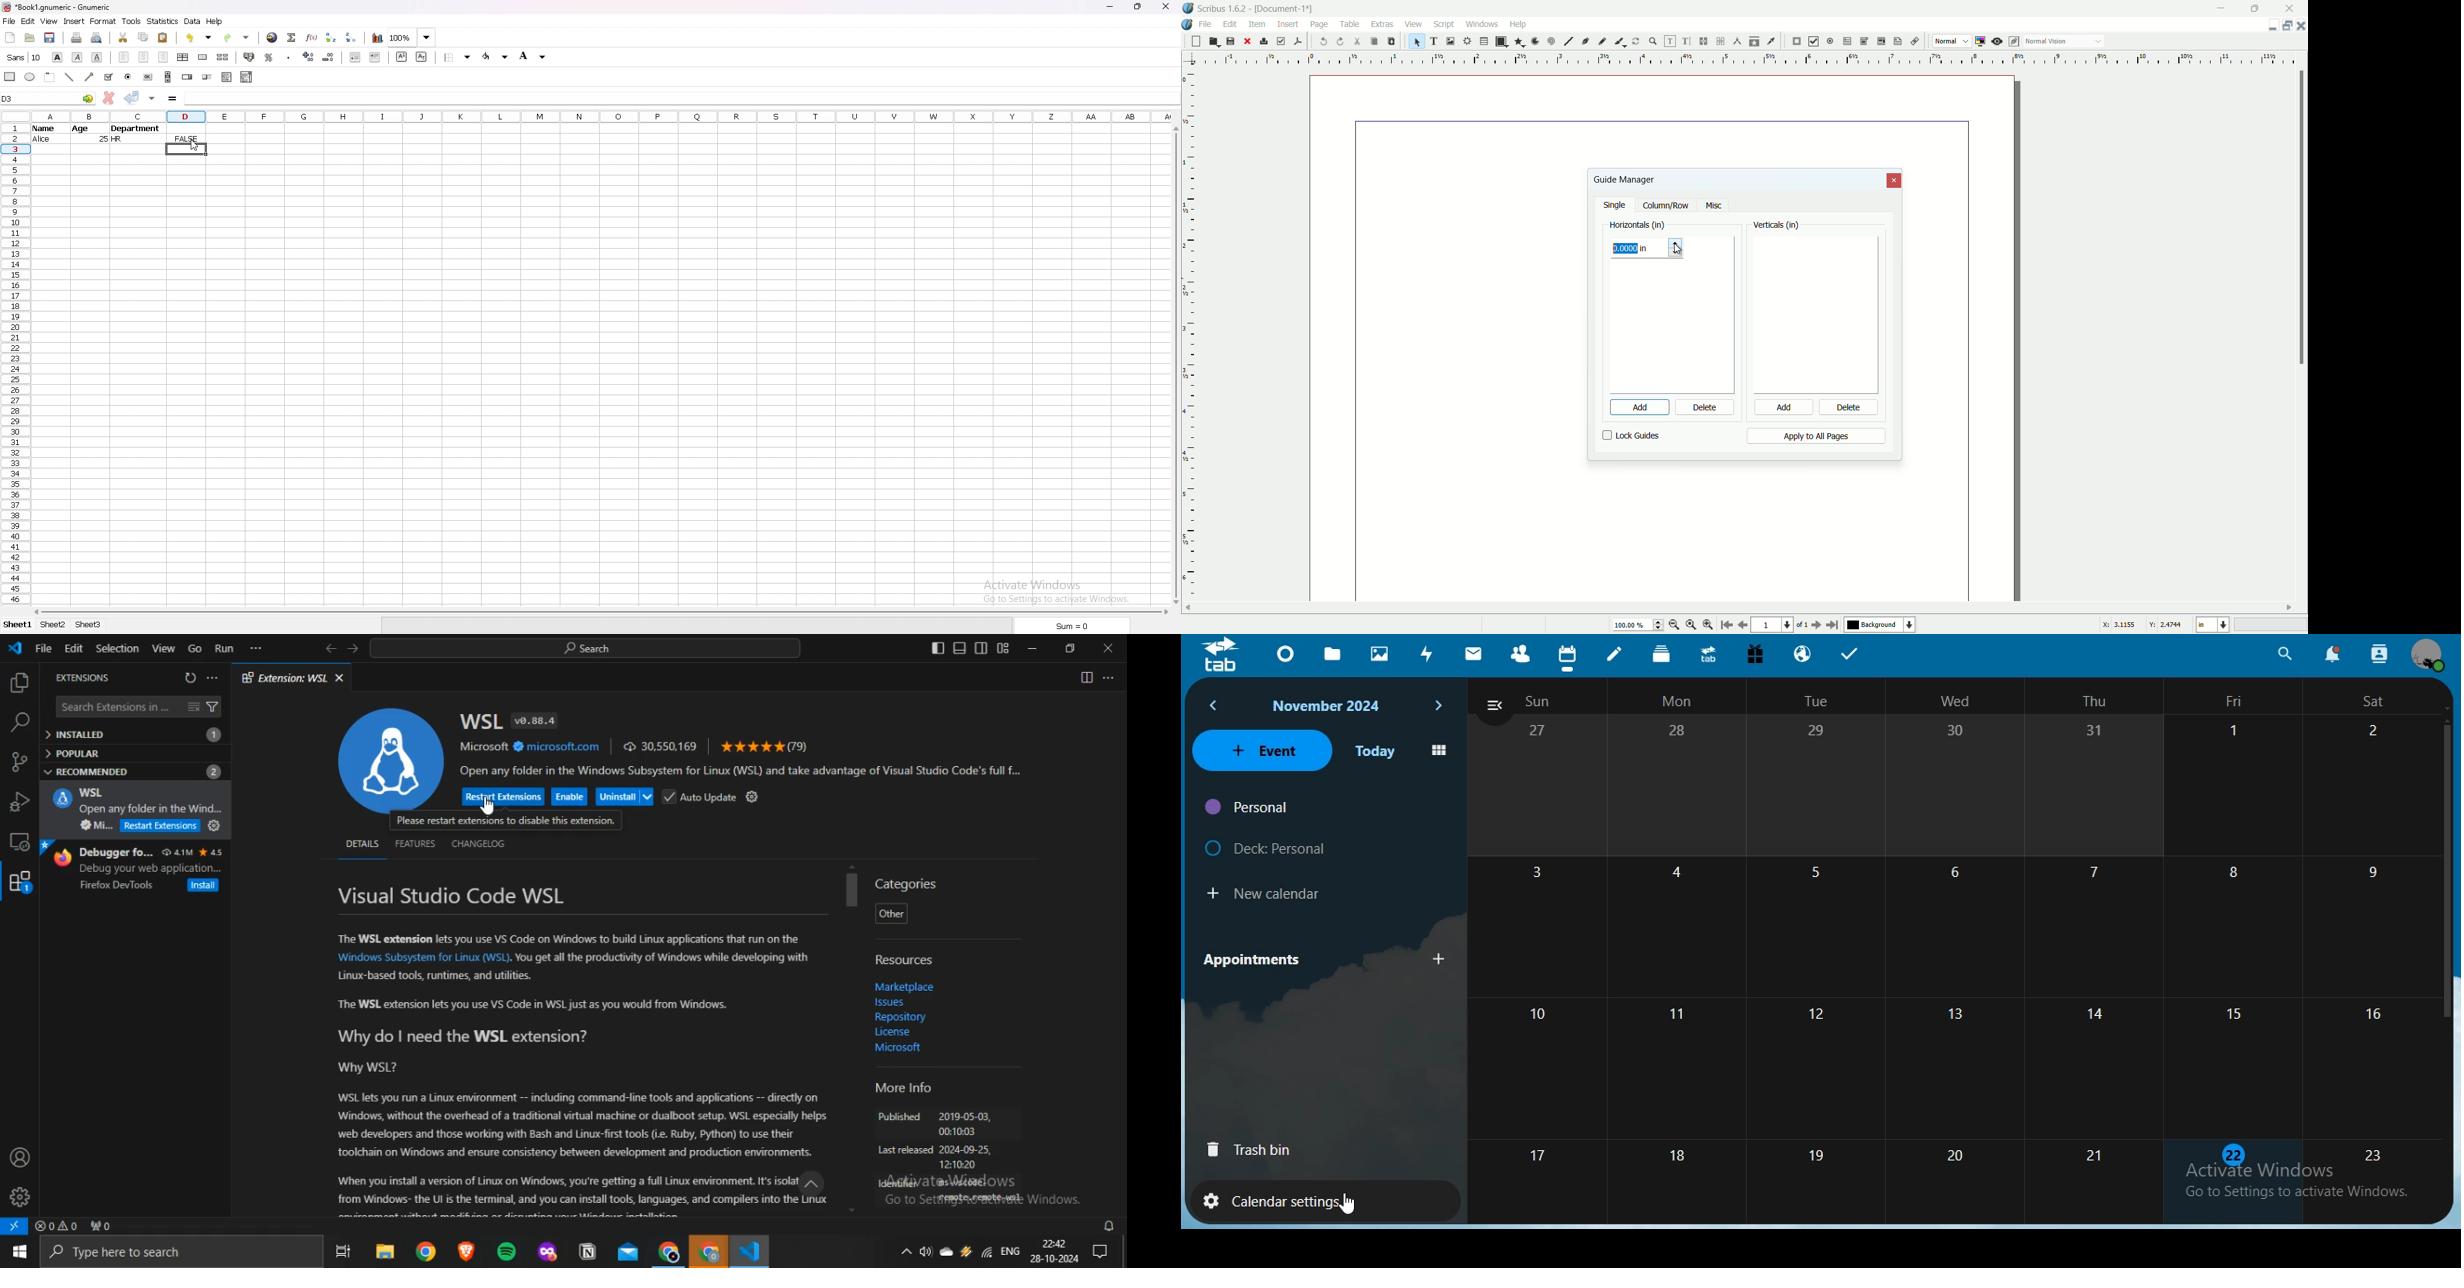 This screenshot has width=2464, height=1288. Describe the element at coordinates (1350, 23) in the screenshot. I see `table menu` at that location.